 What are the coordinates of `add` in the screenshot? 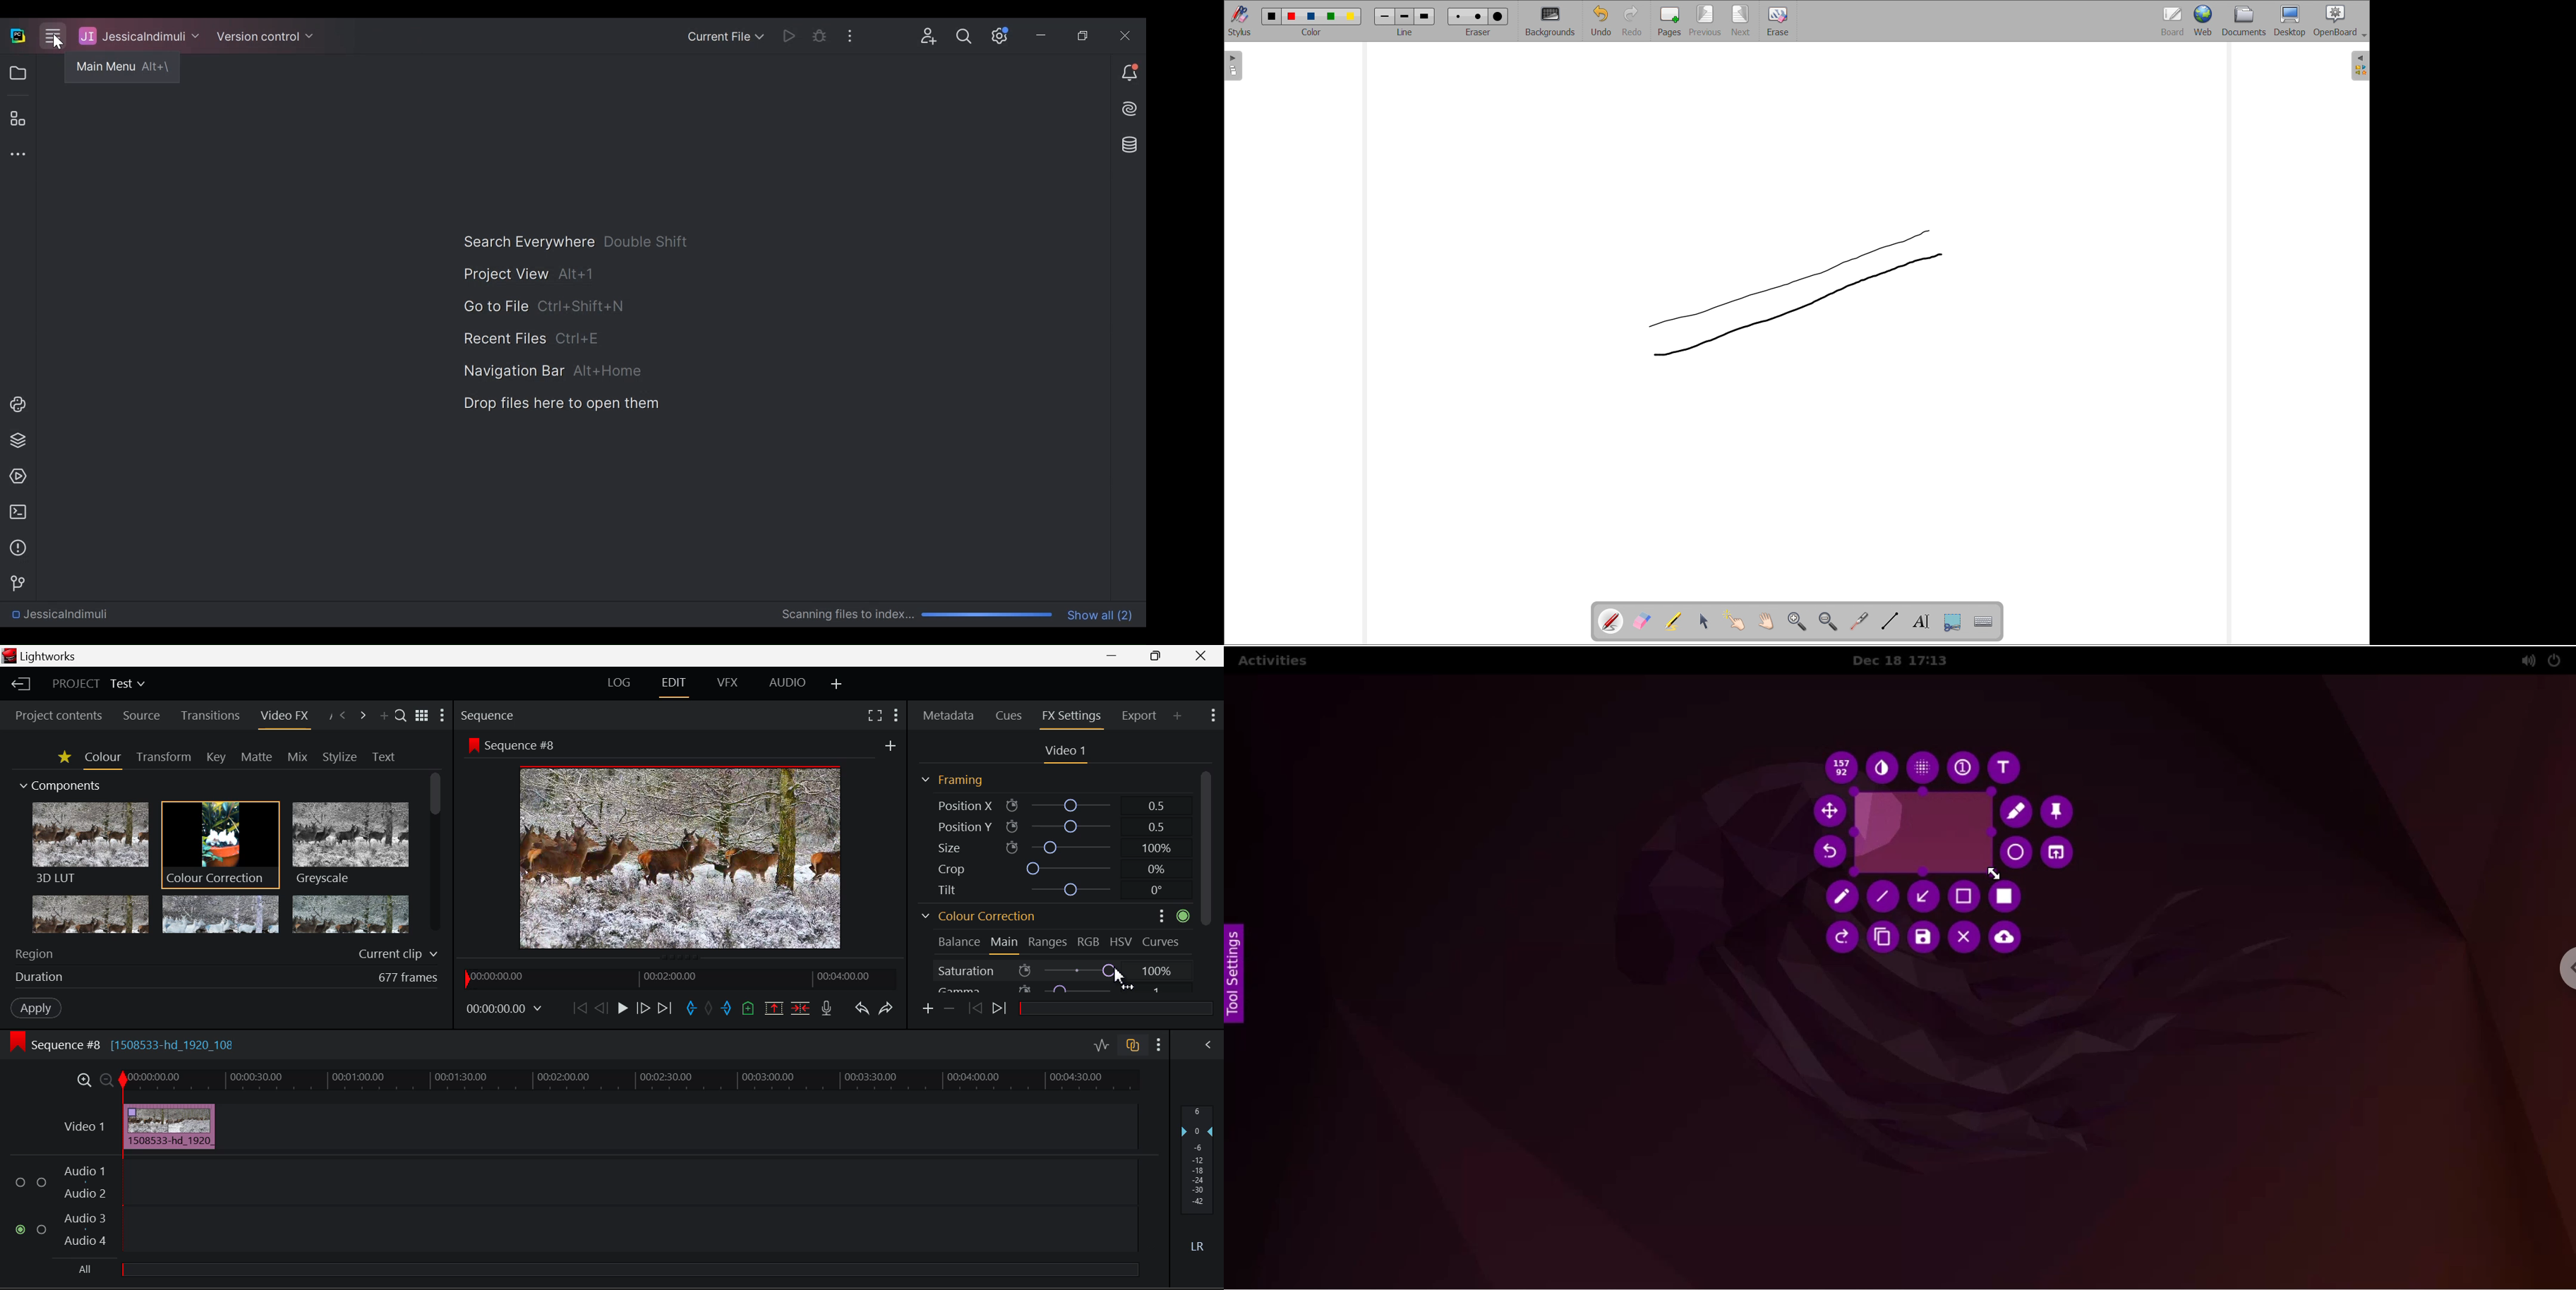 It's located at (890, 743).